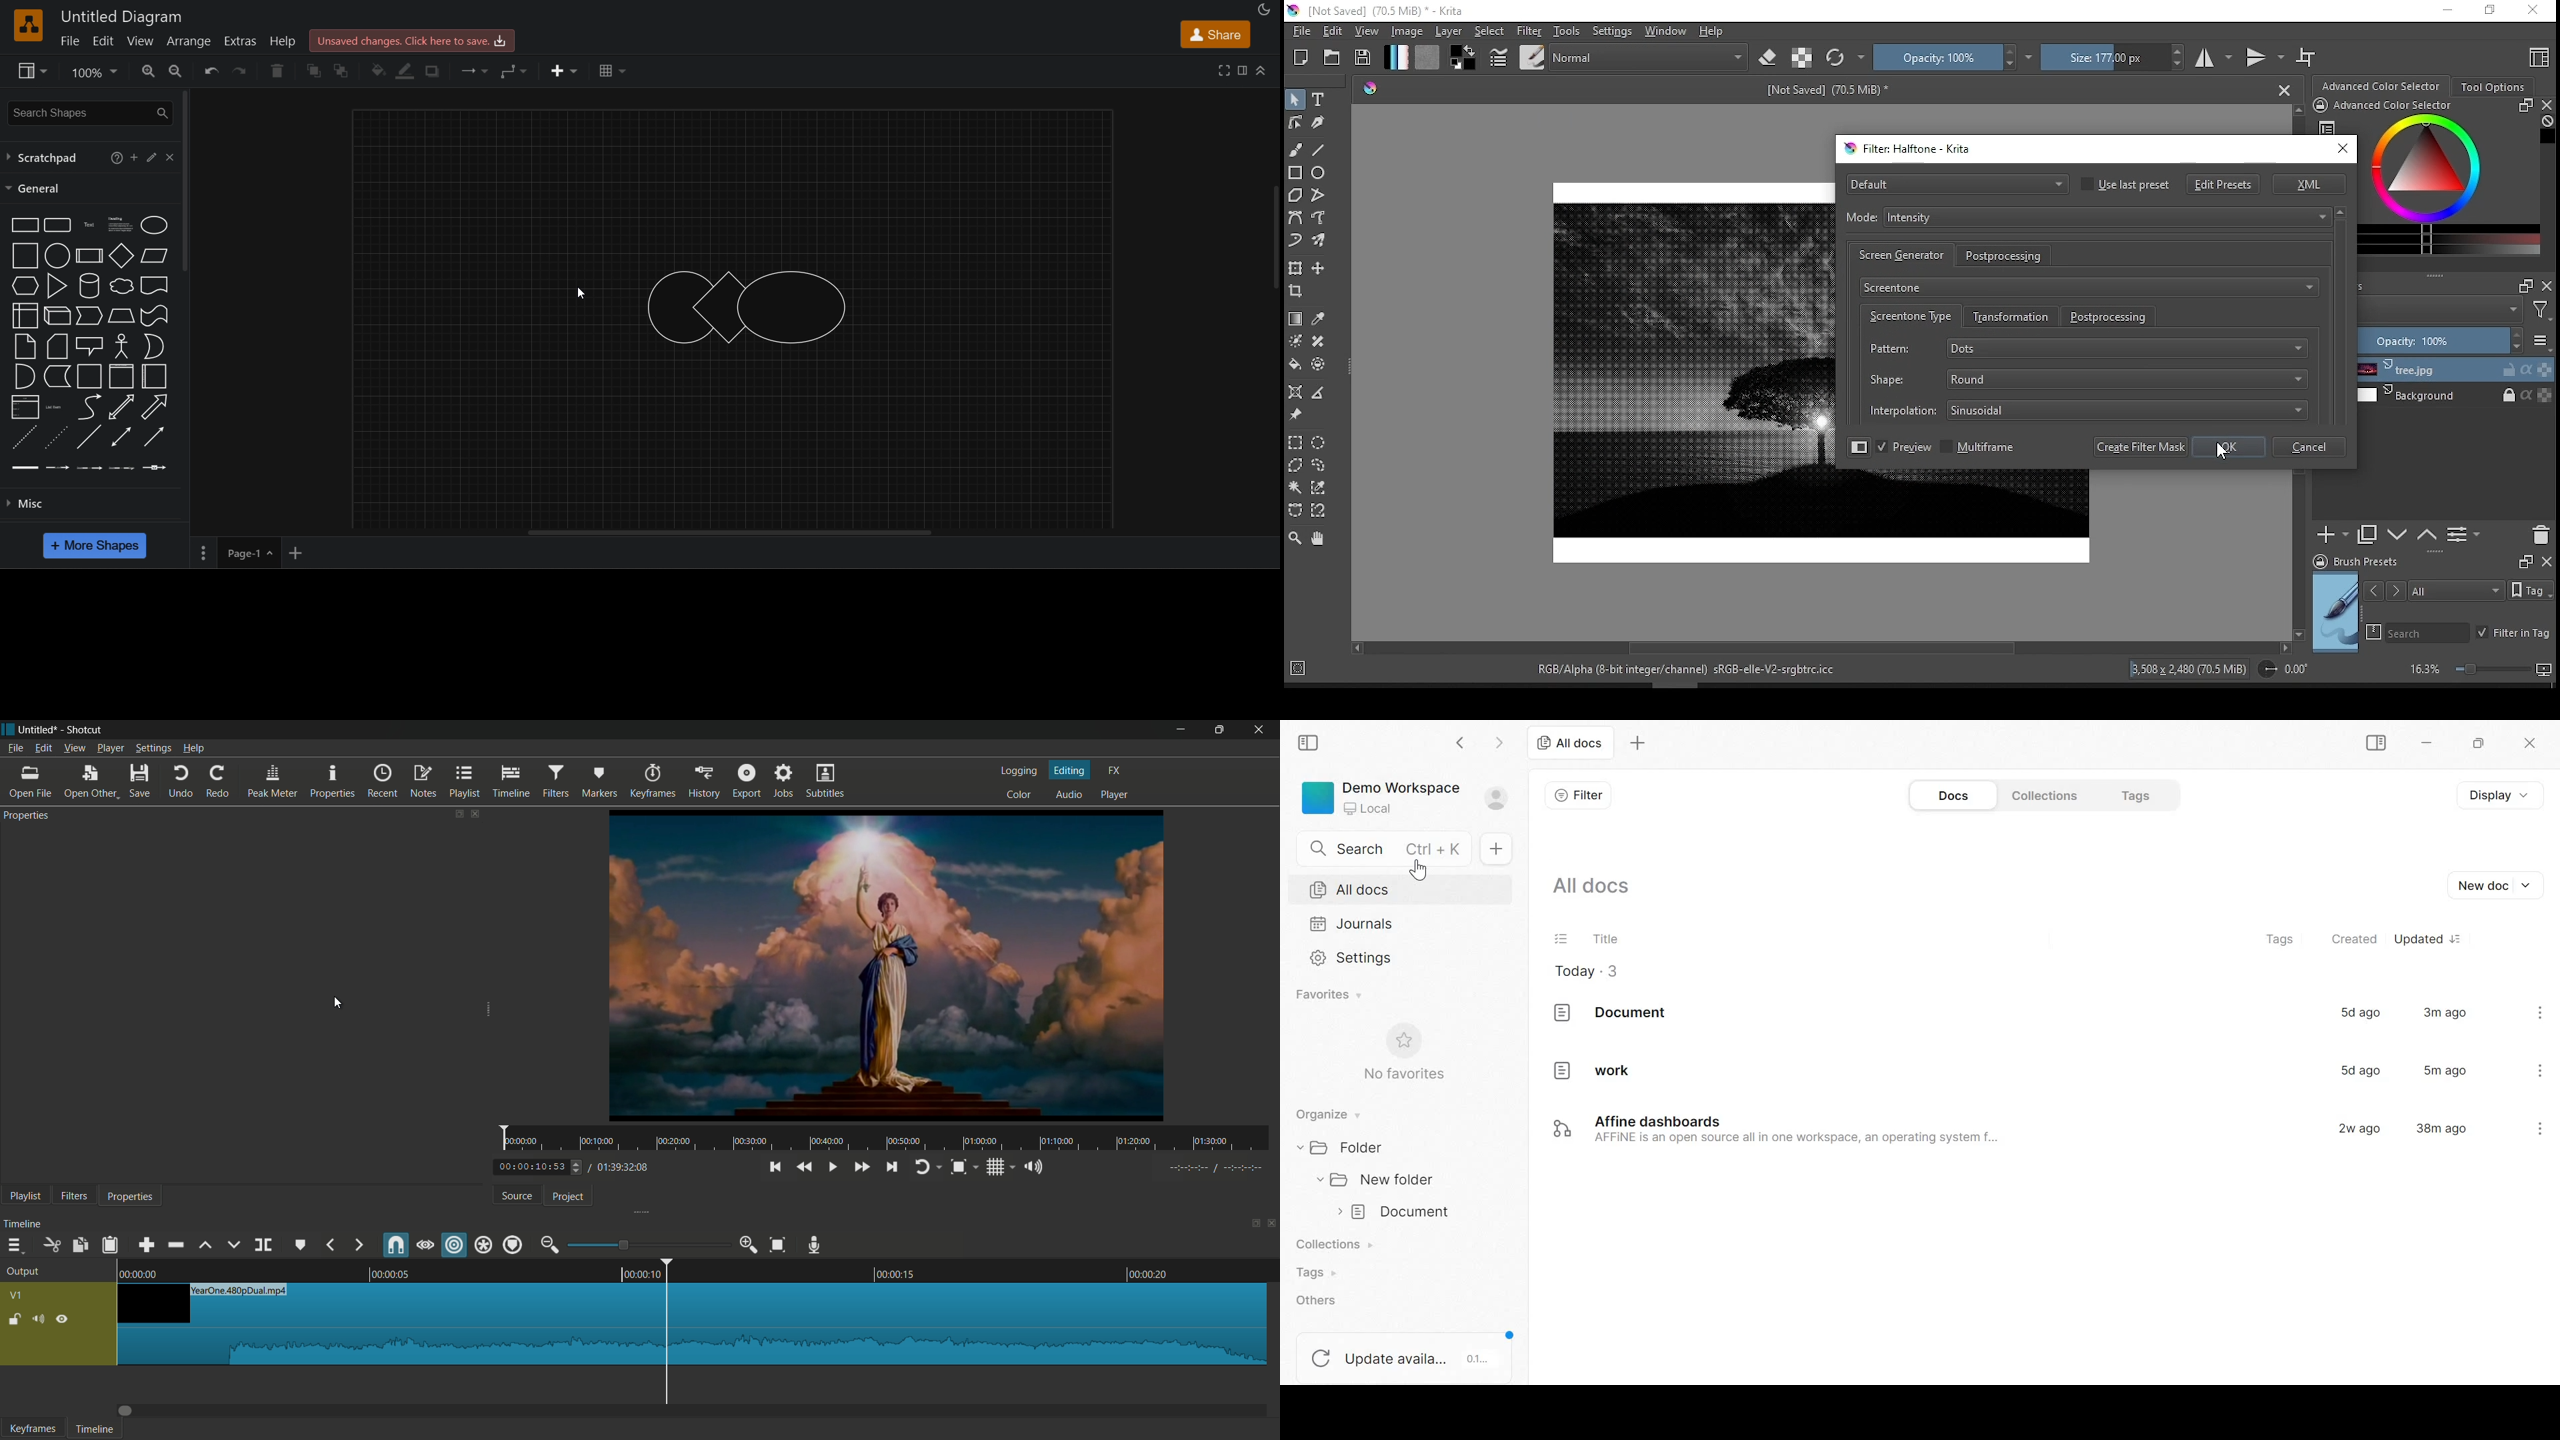 This screenshot has width=2576, height=1456. Describe the element at coordinates (1499, 56) in the screenshot. I see `edit brush settings` at that location.